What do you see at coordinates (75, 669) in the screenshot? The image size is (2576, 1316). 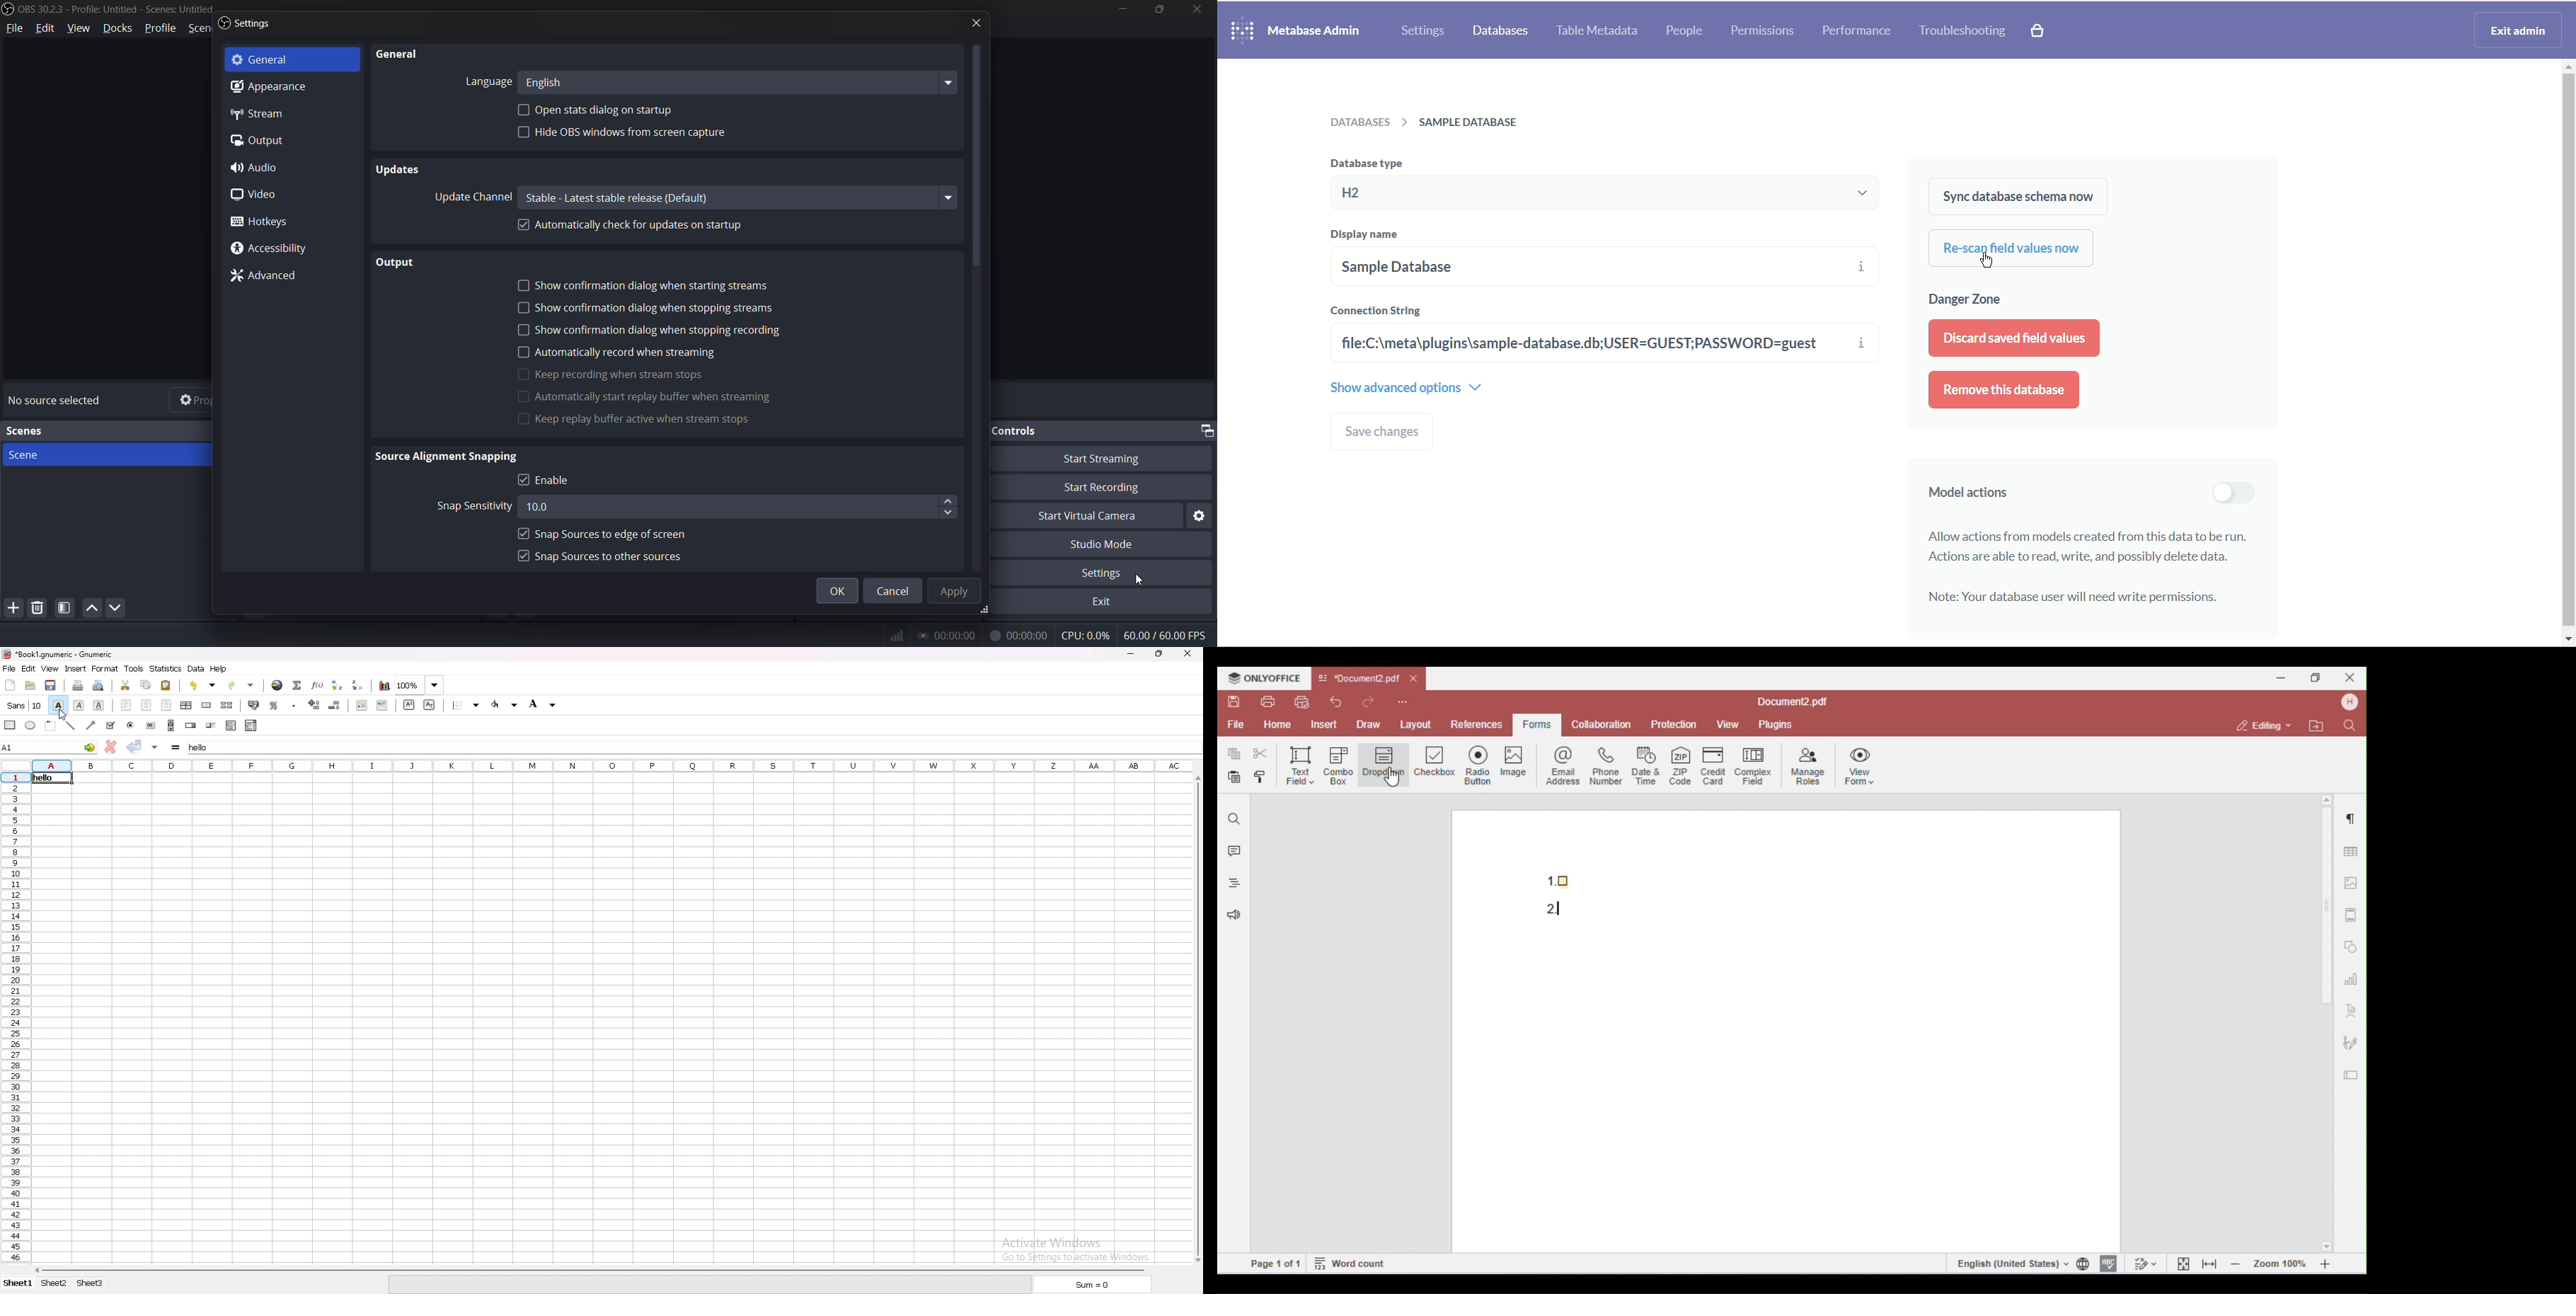 I see `insert` at bounding box center [75, 669].